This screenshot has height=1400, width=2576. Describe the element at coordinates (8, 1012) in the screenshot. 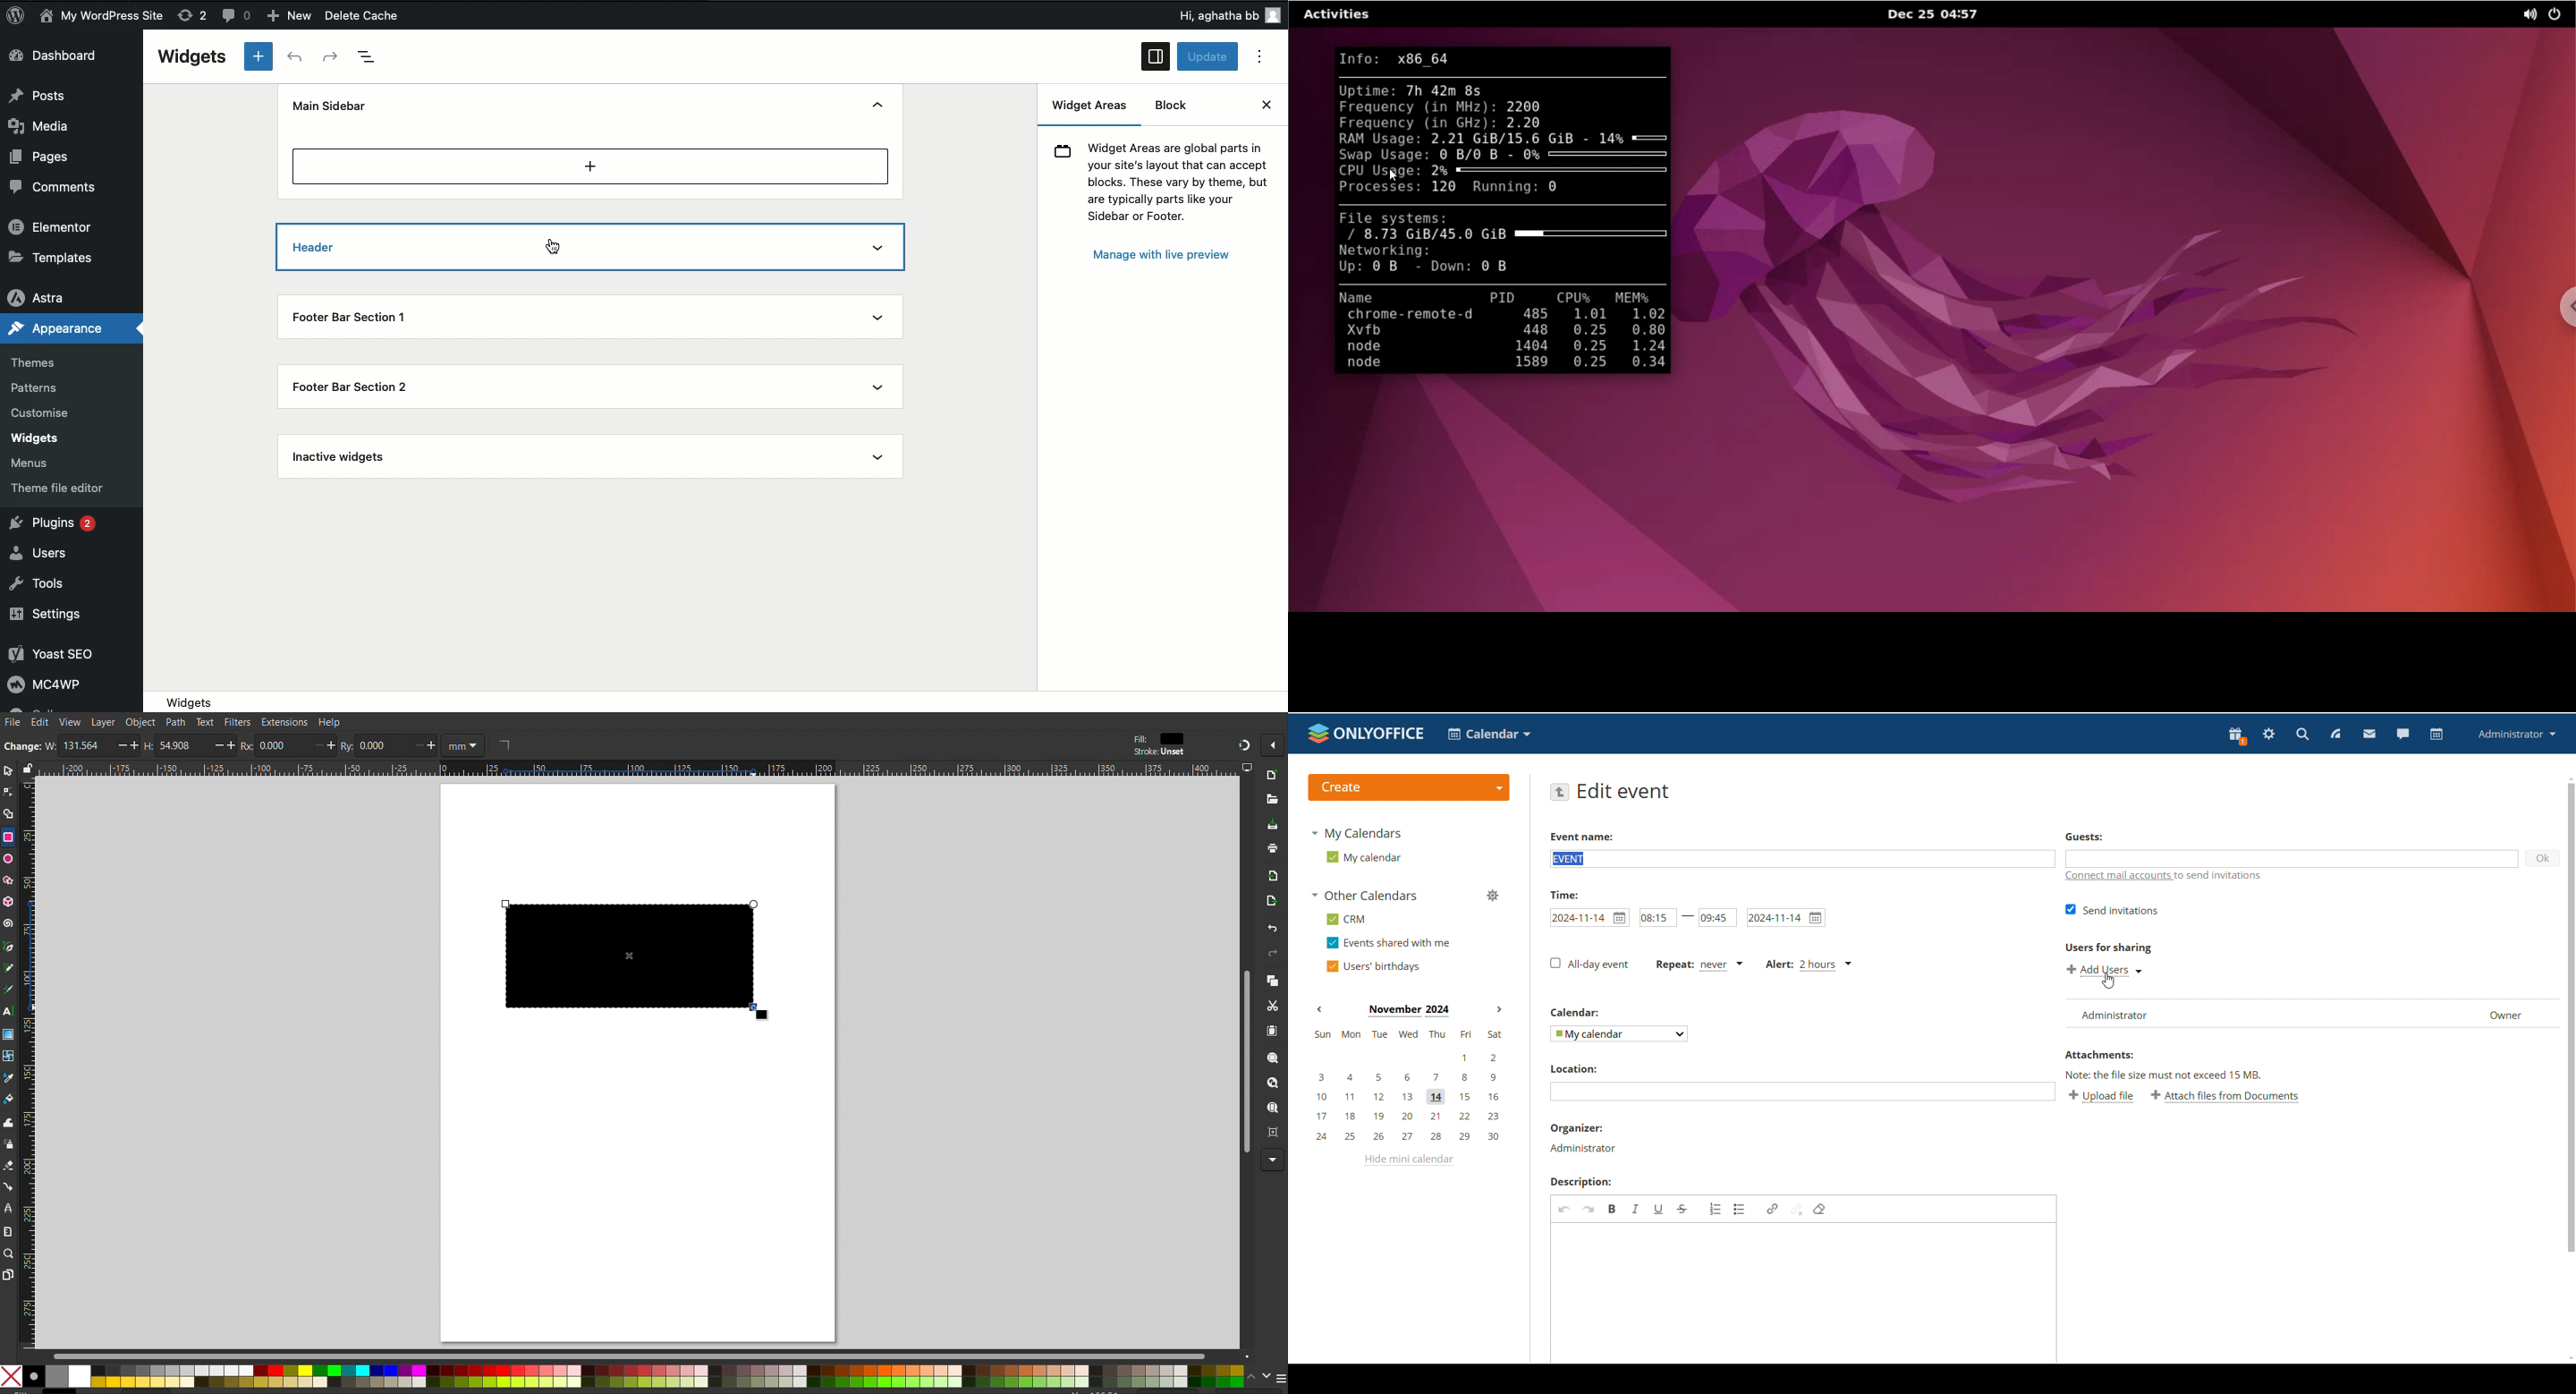

I see `Text Tool` at that location.